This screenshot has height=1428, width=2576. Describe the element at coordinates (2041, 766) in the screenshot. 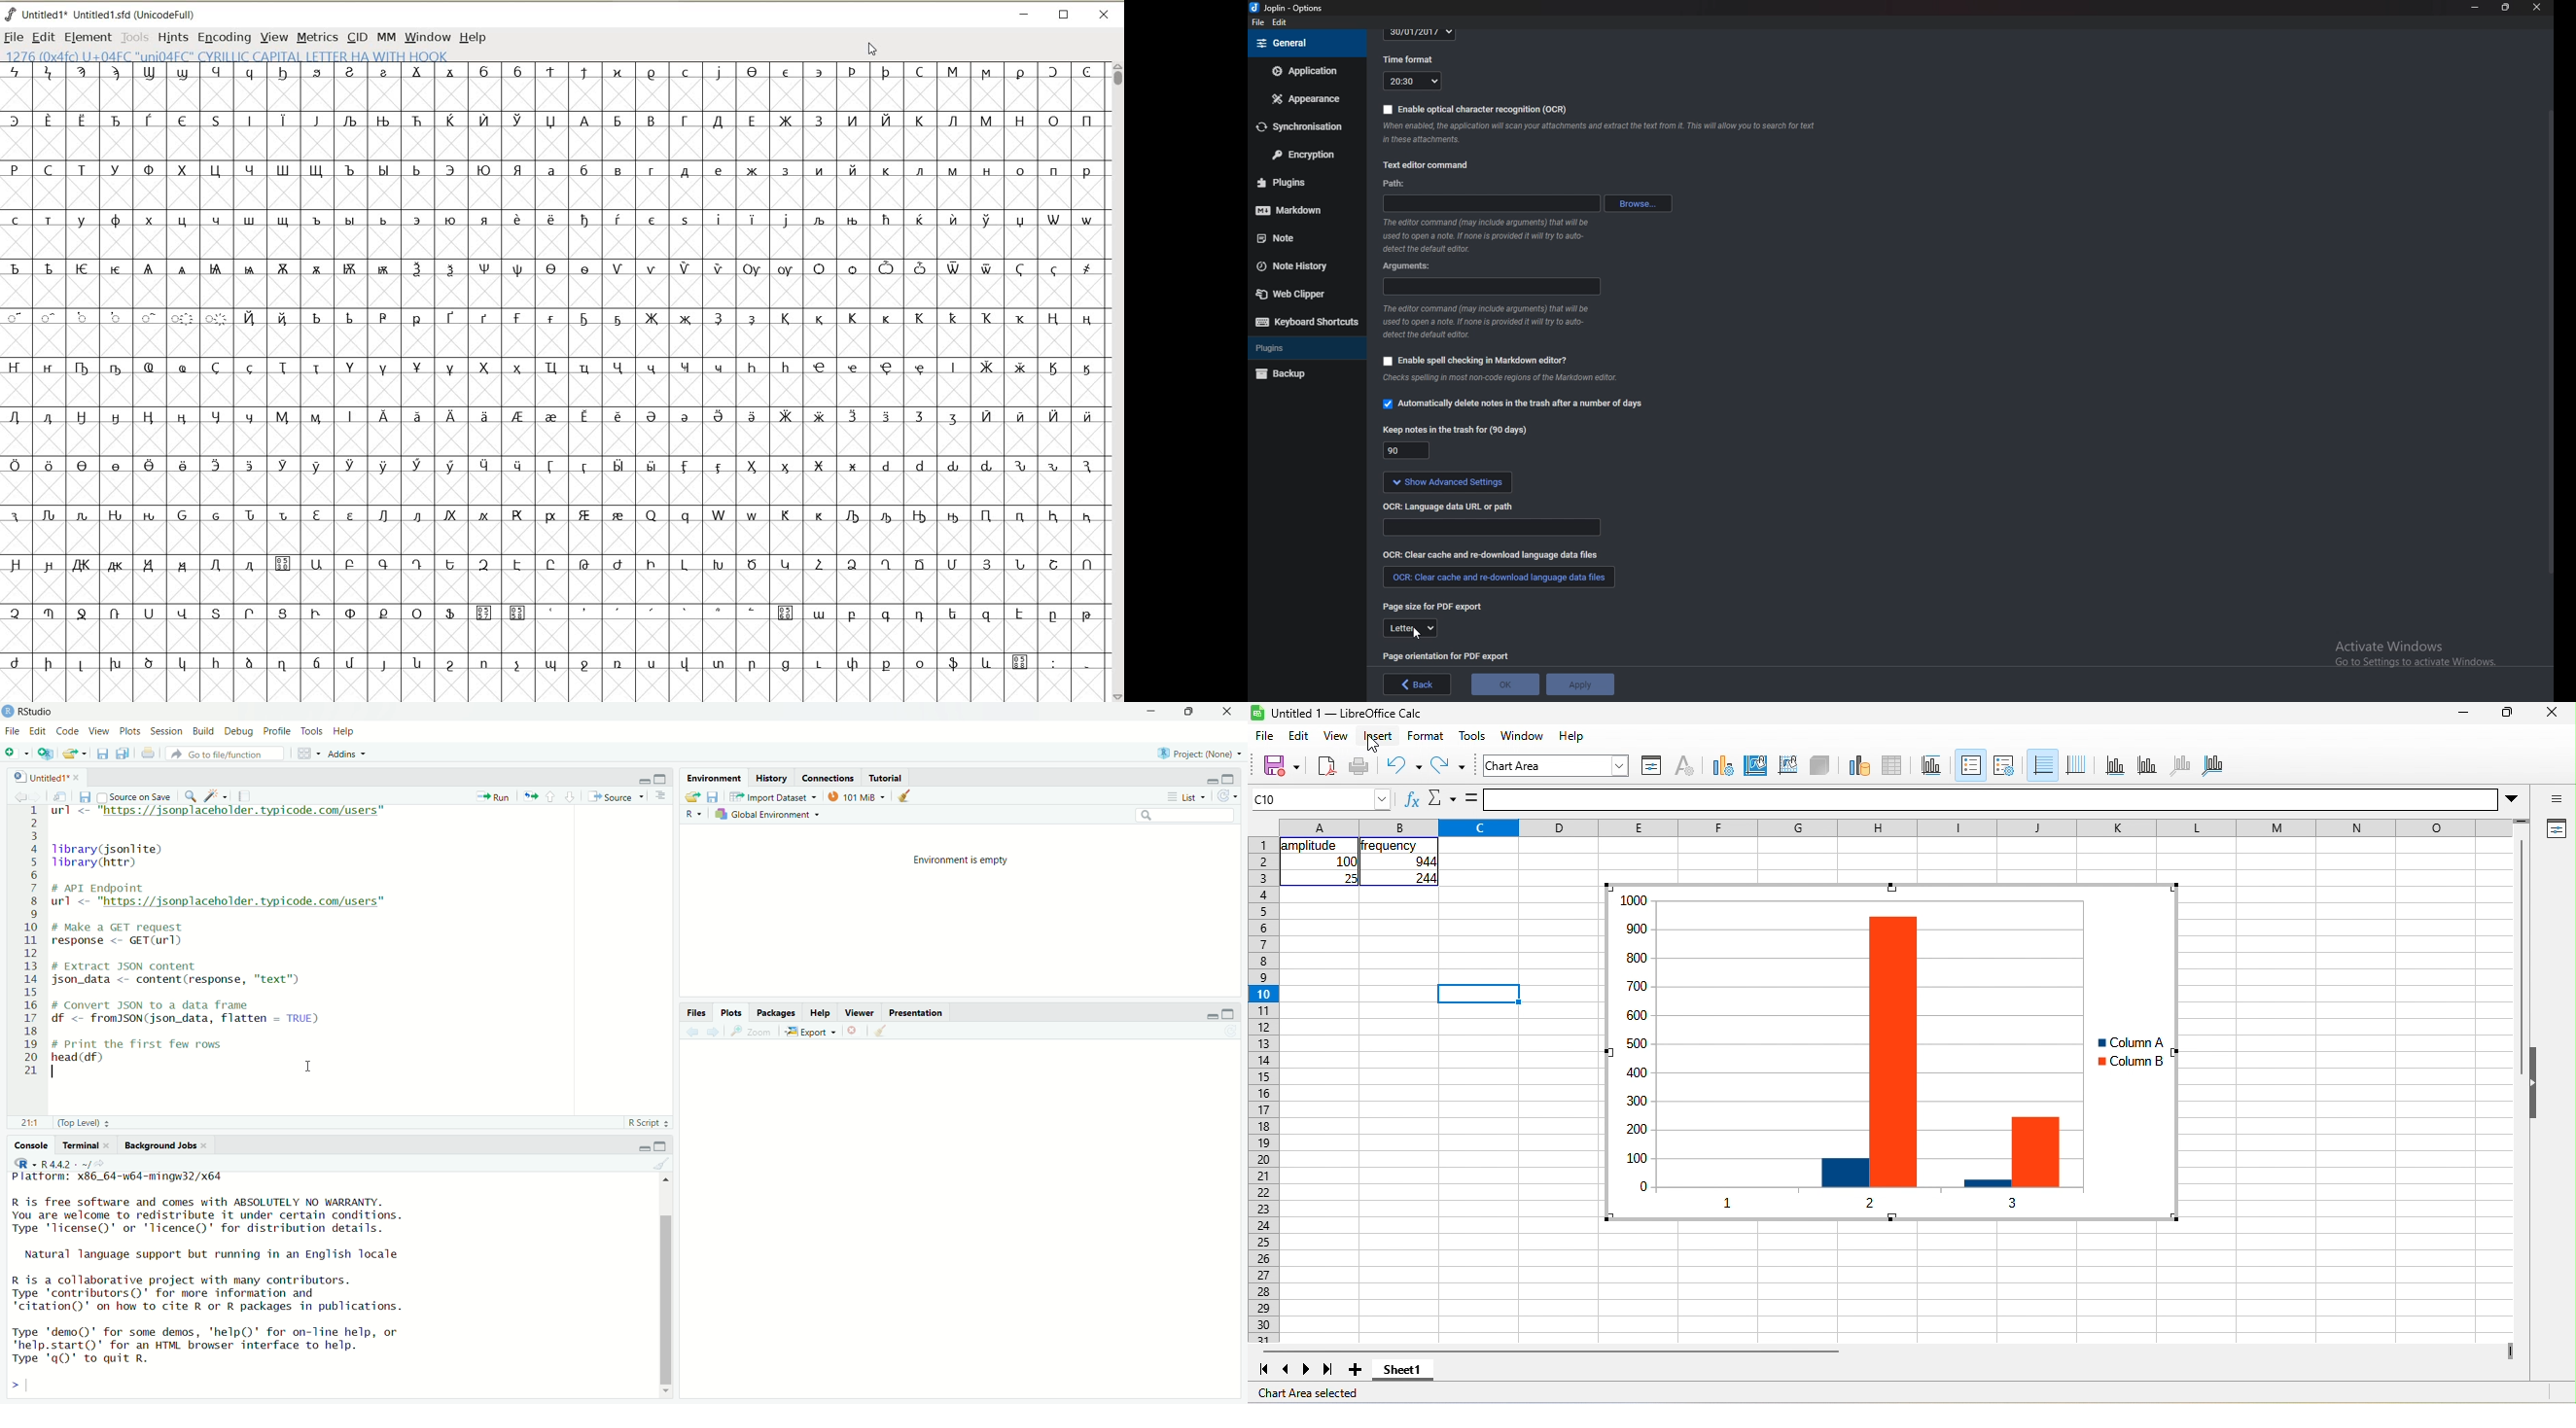

I see `horizontal grids` at that location.